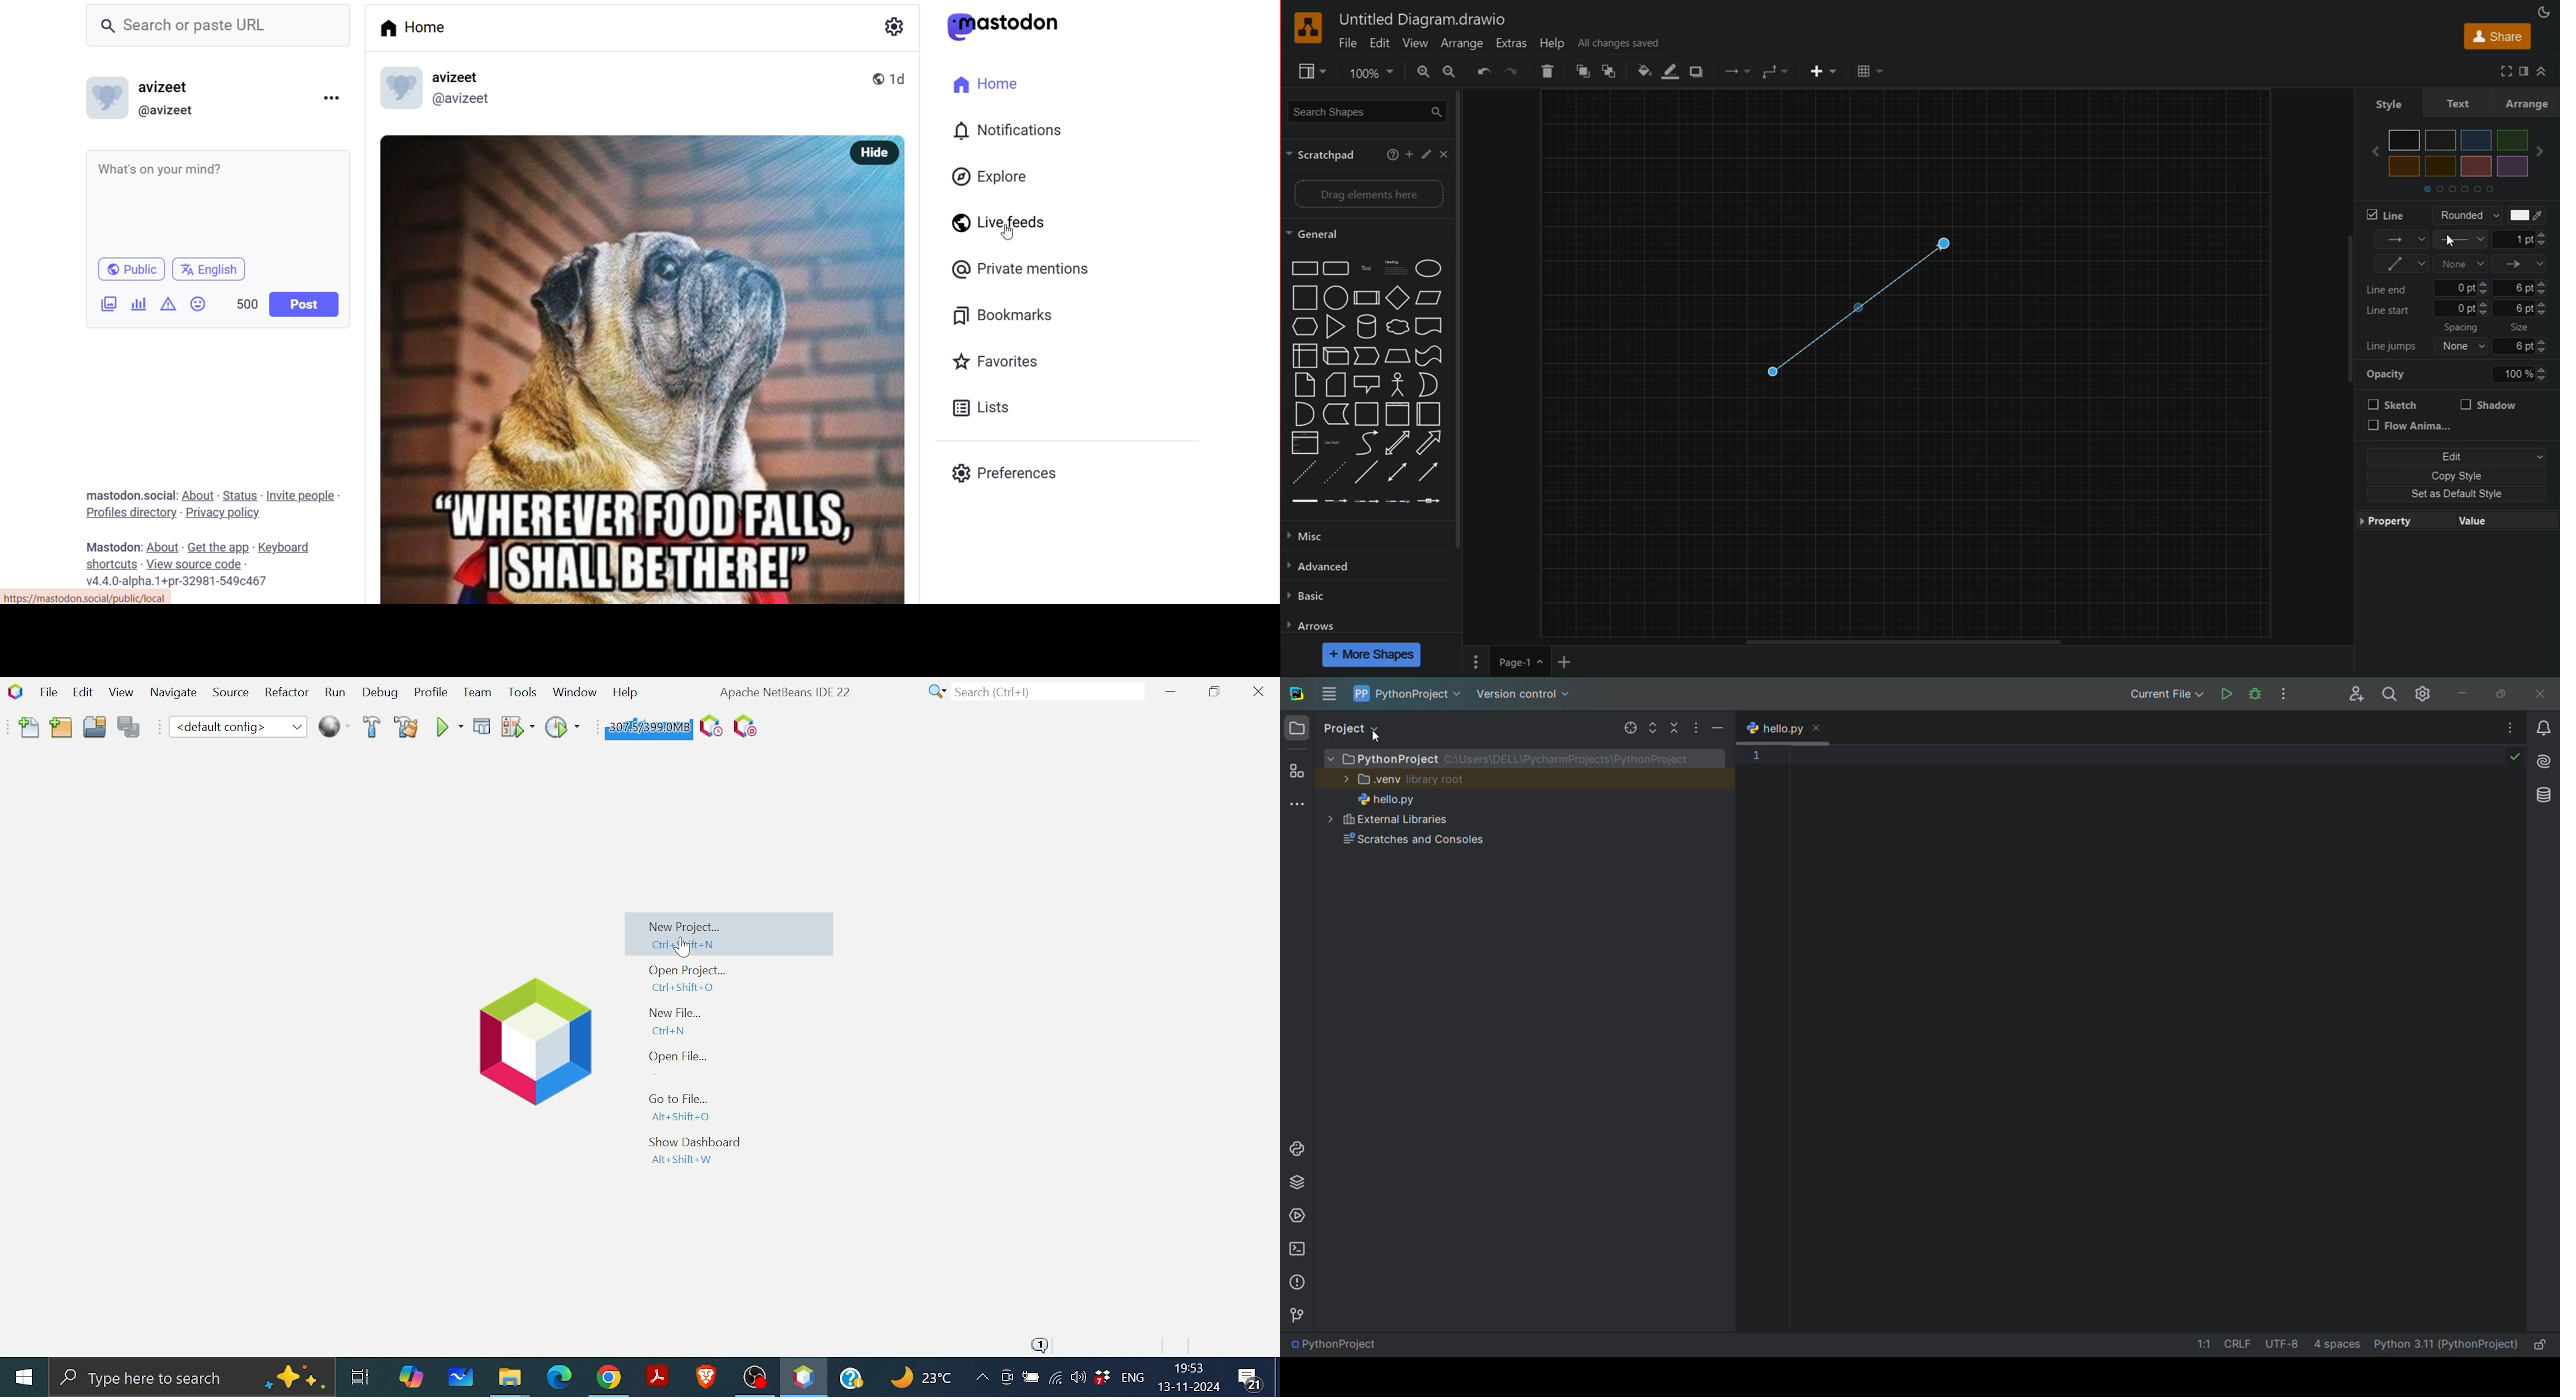  What do you see at coordinates (455, 76) in the screenshot?
I see `name` at bounding box center [455, 76].